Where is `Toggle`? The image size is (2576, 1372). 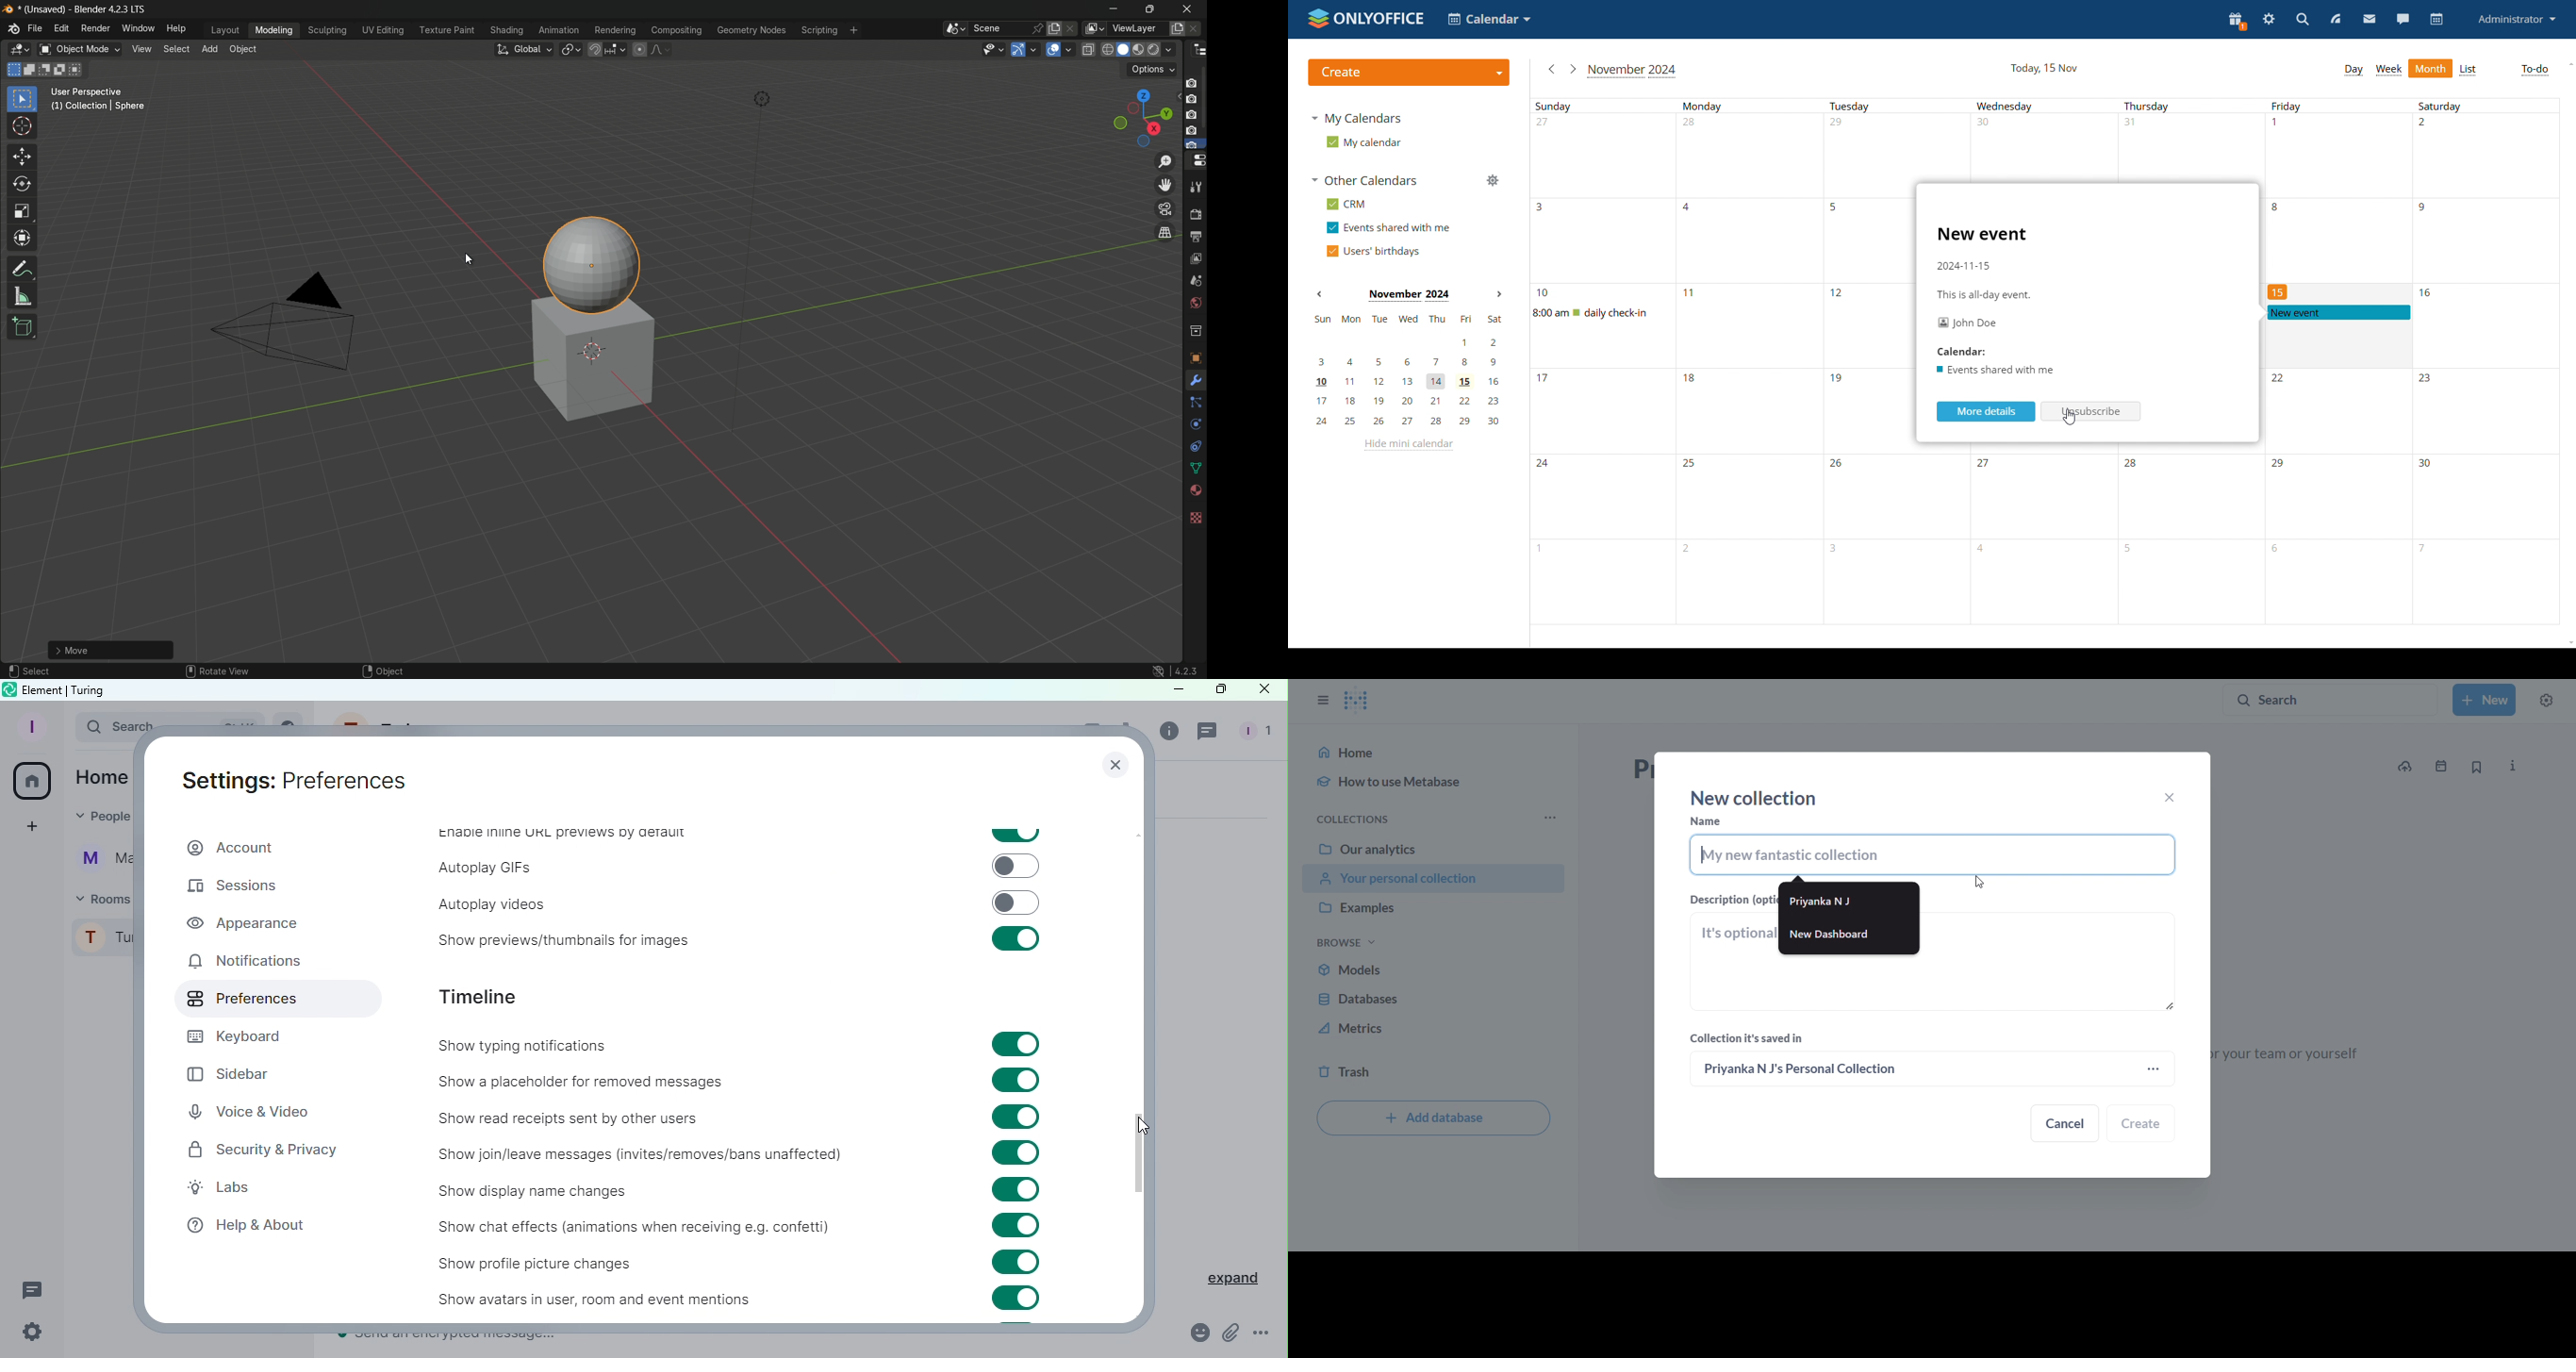 Toggle is located at coordinates (1012, 1192).